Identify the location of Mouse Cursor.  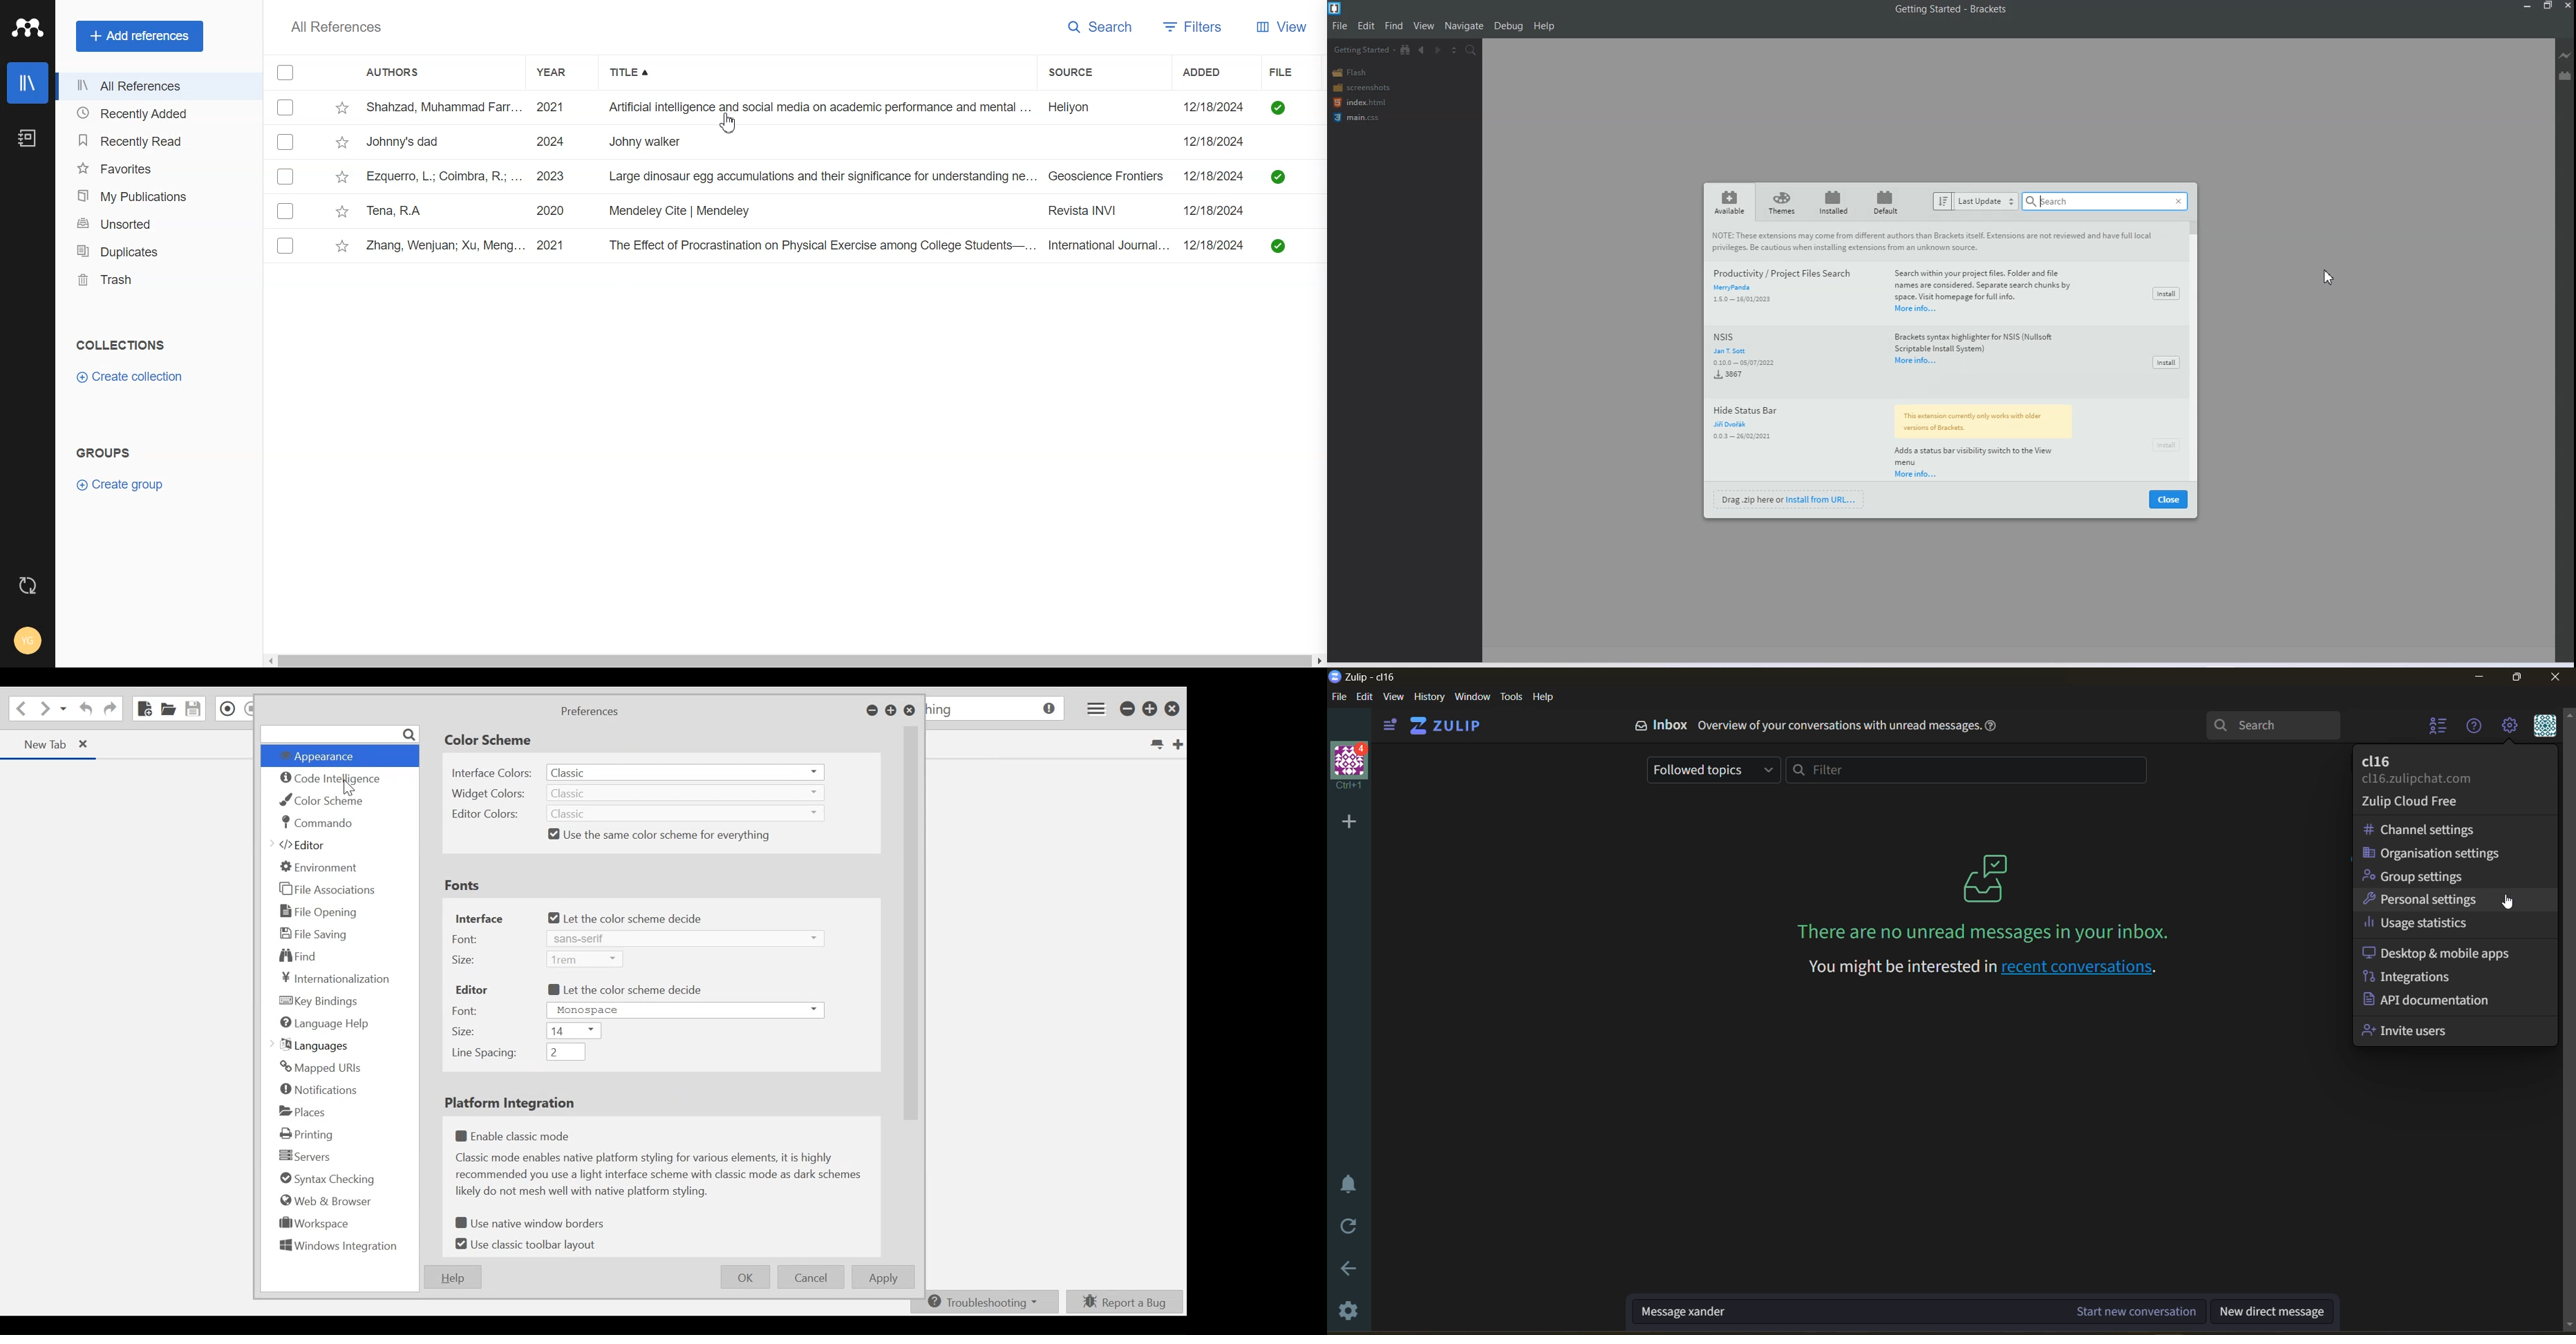
(2509, 902).